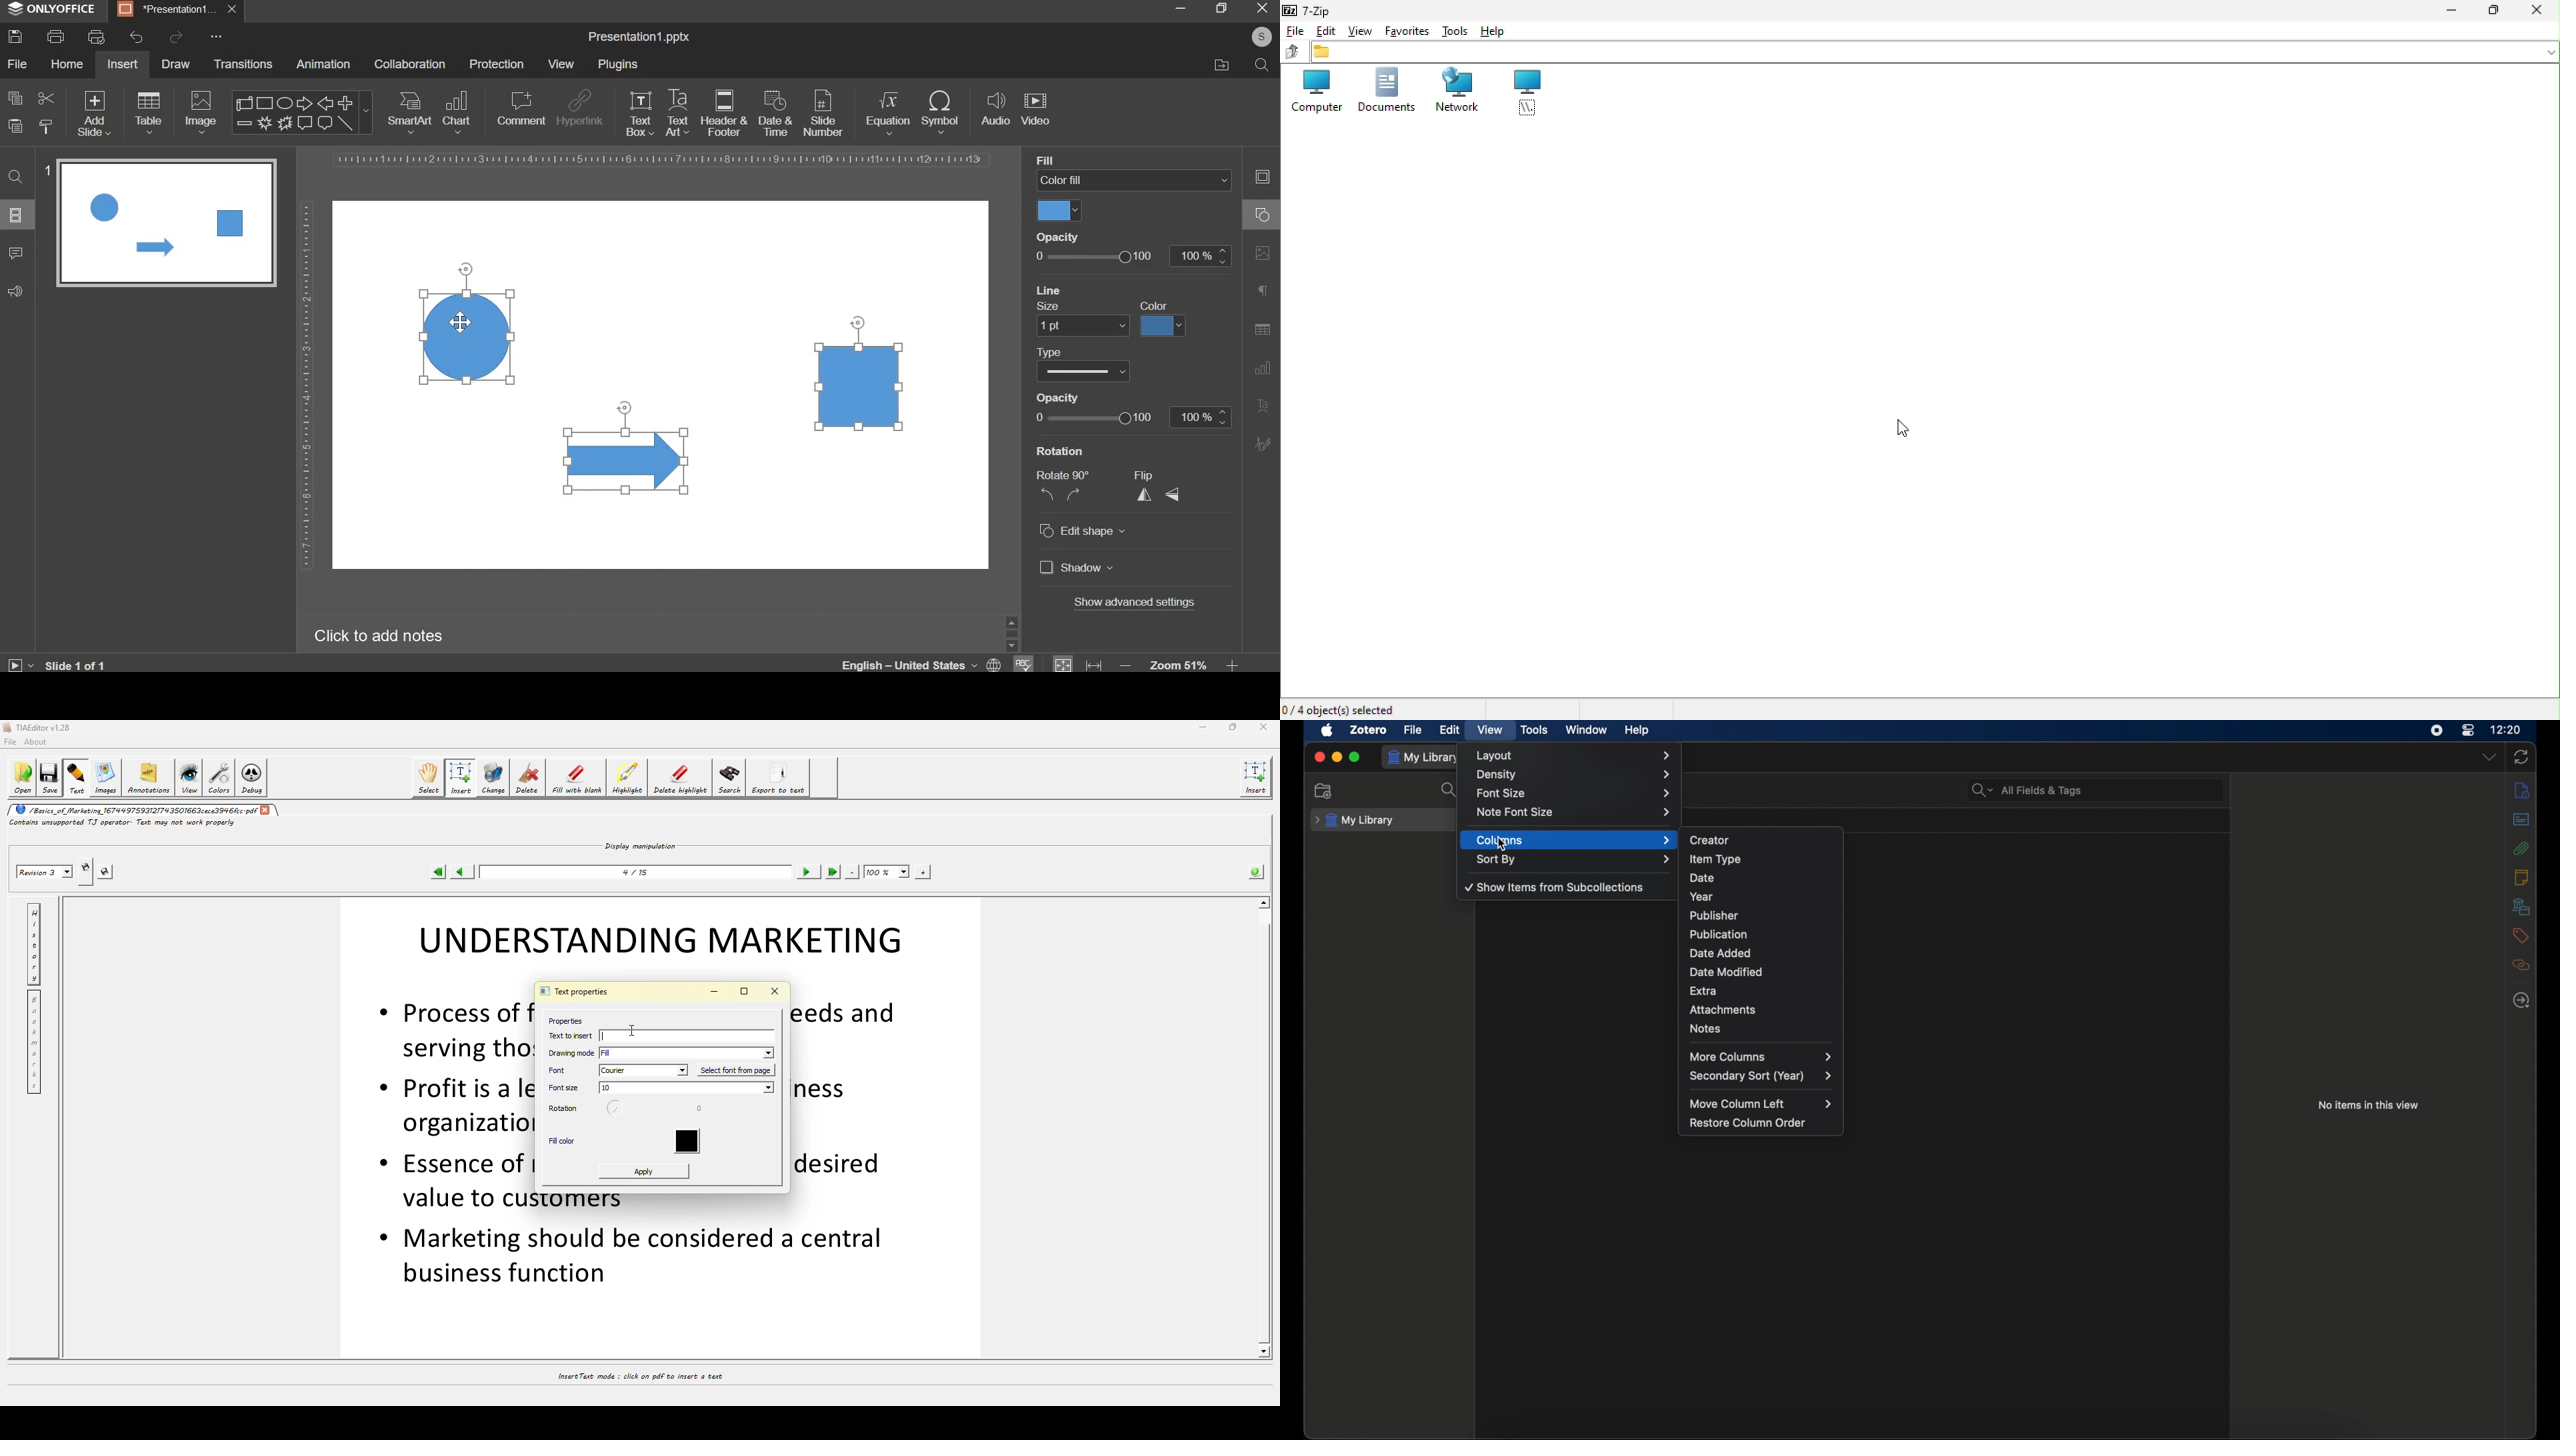  What do you see at coordinates (1262, 329) in the screenshot?
I see `table setting` at bounding box center [1262, 329].